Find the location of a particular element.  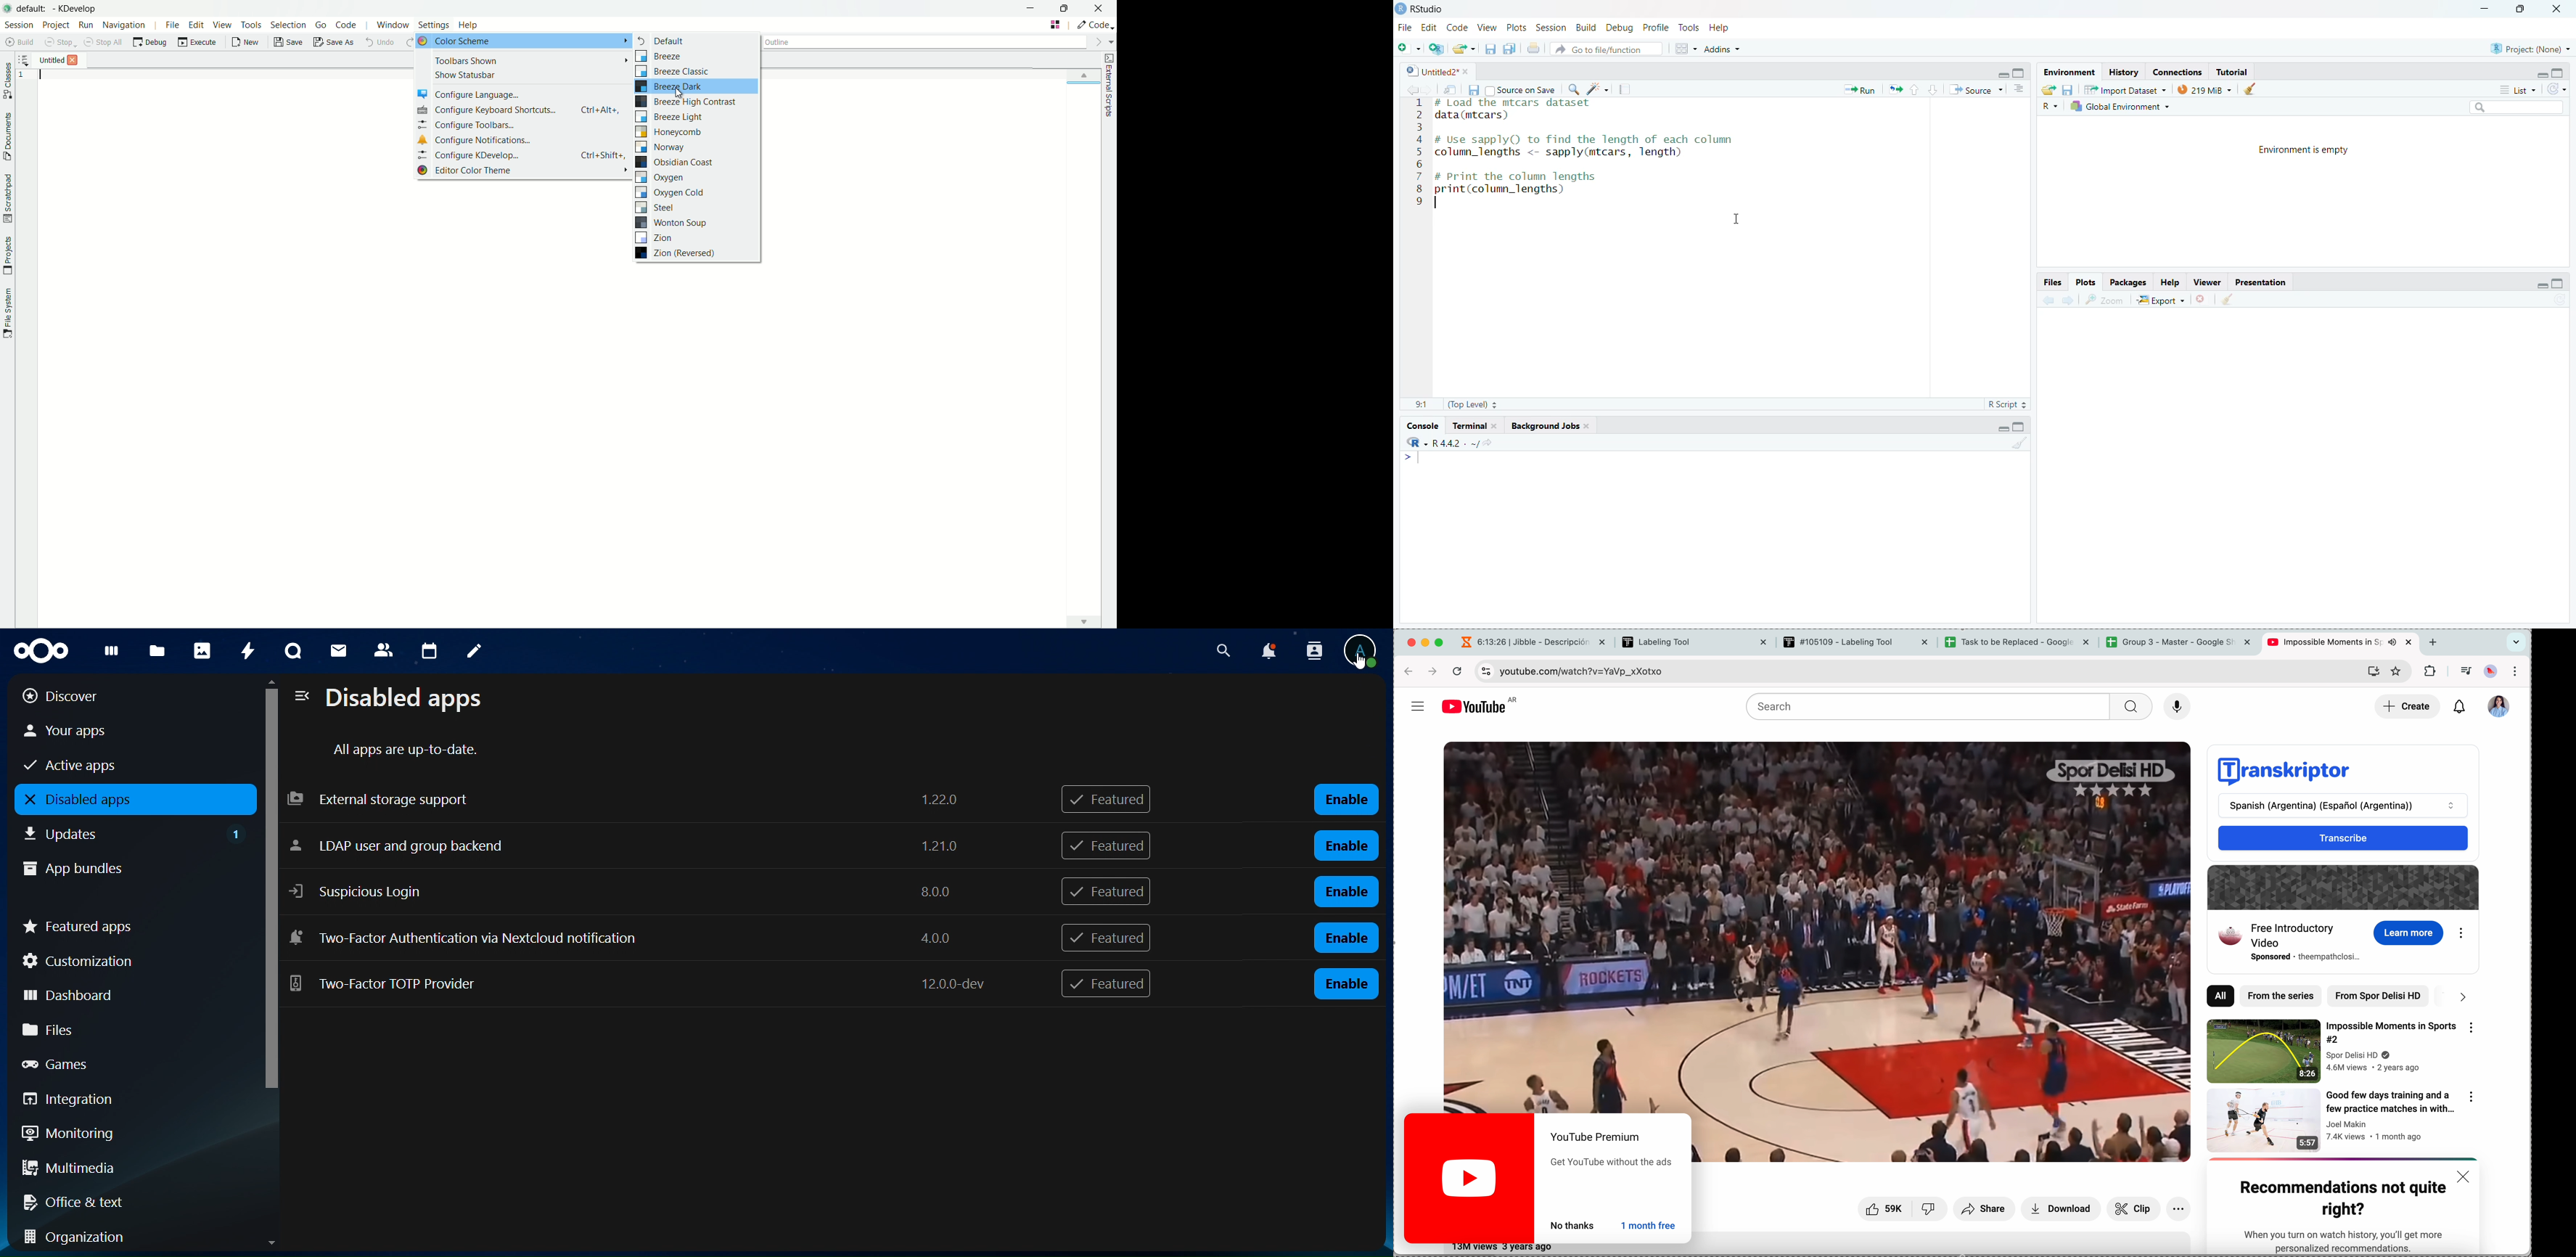

View is located at coordinates (1487, 27).